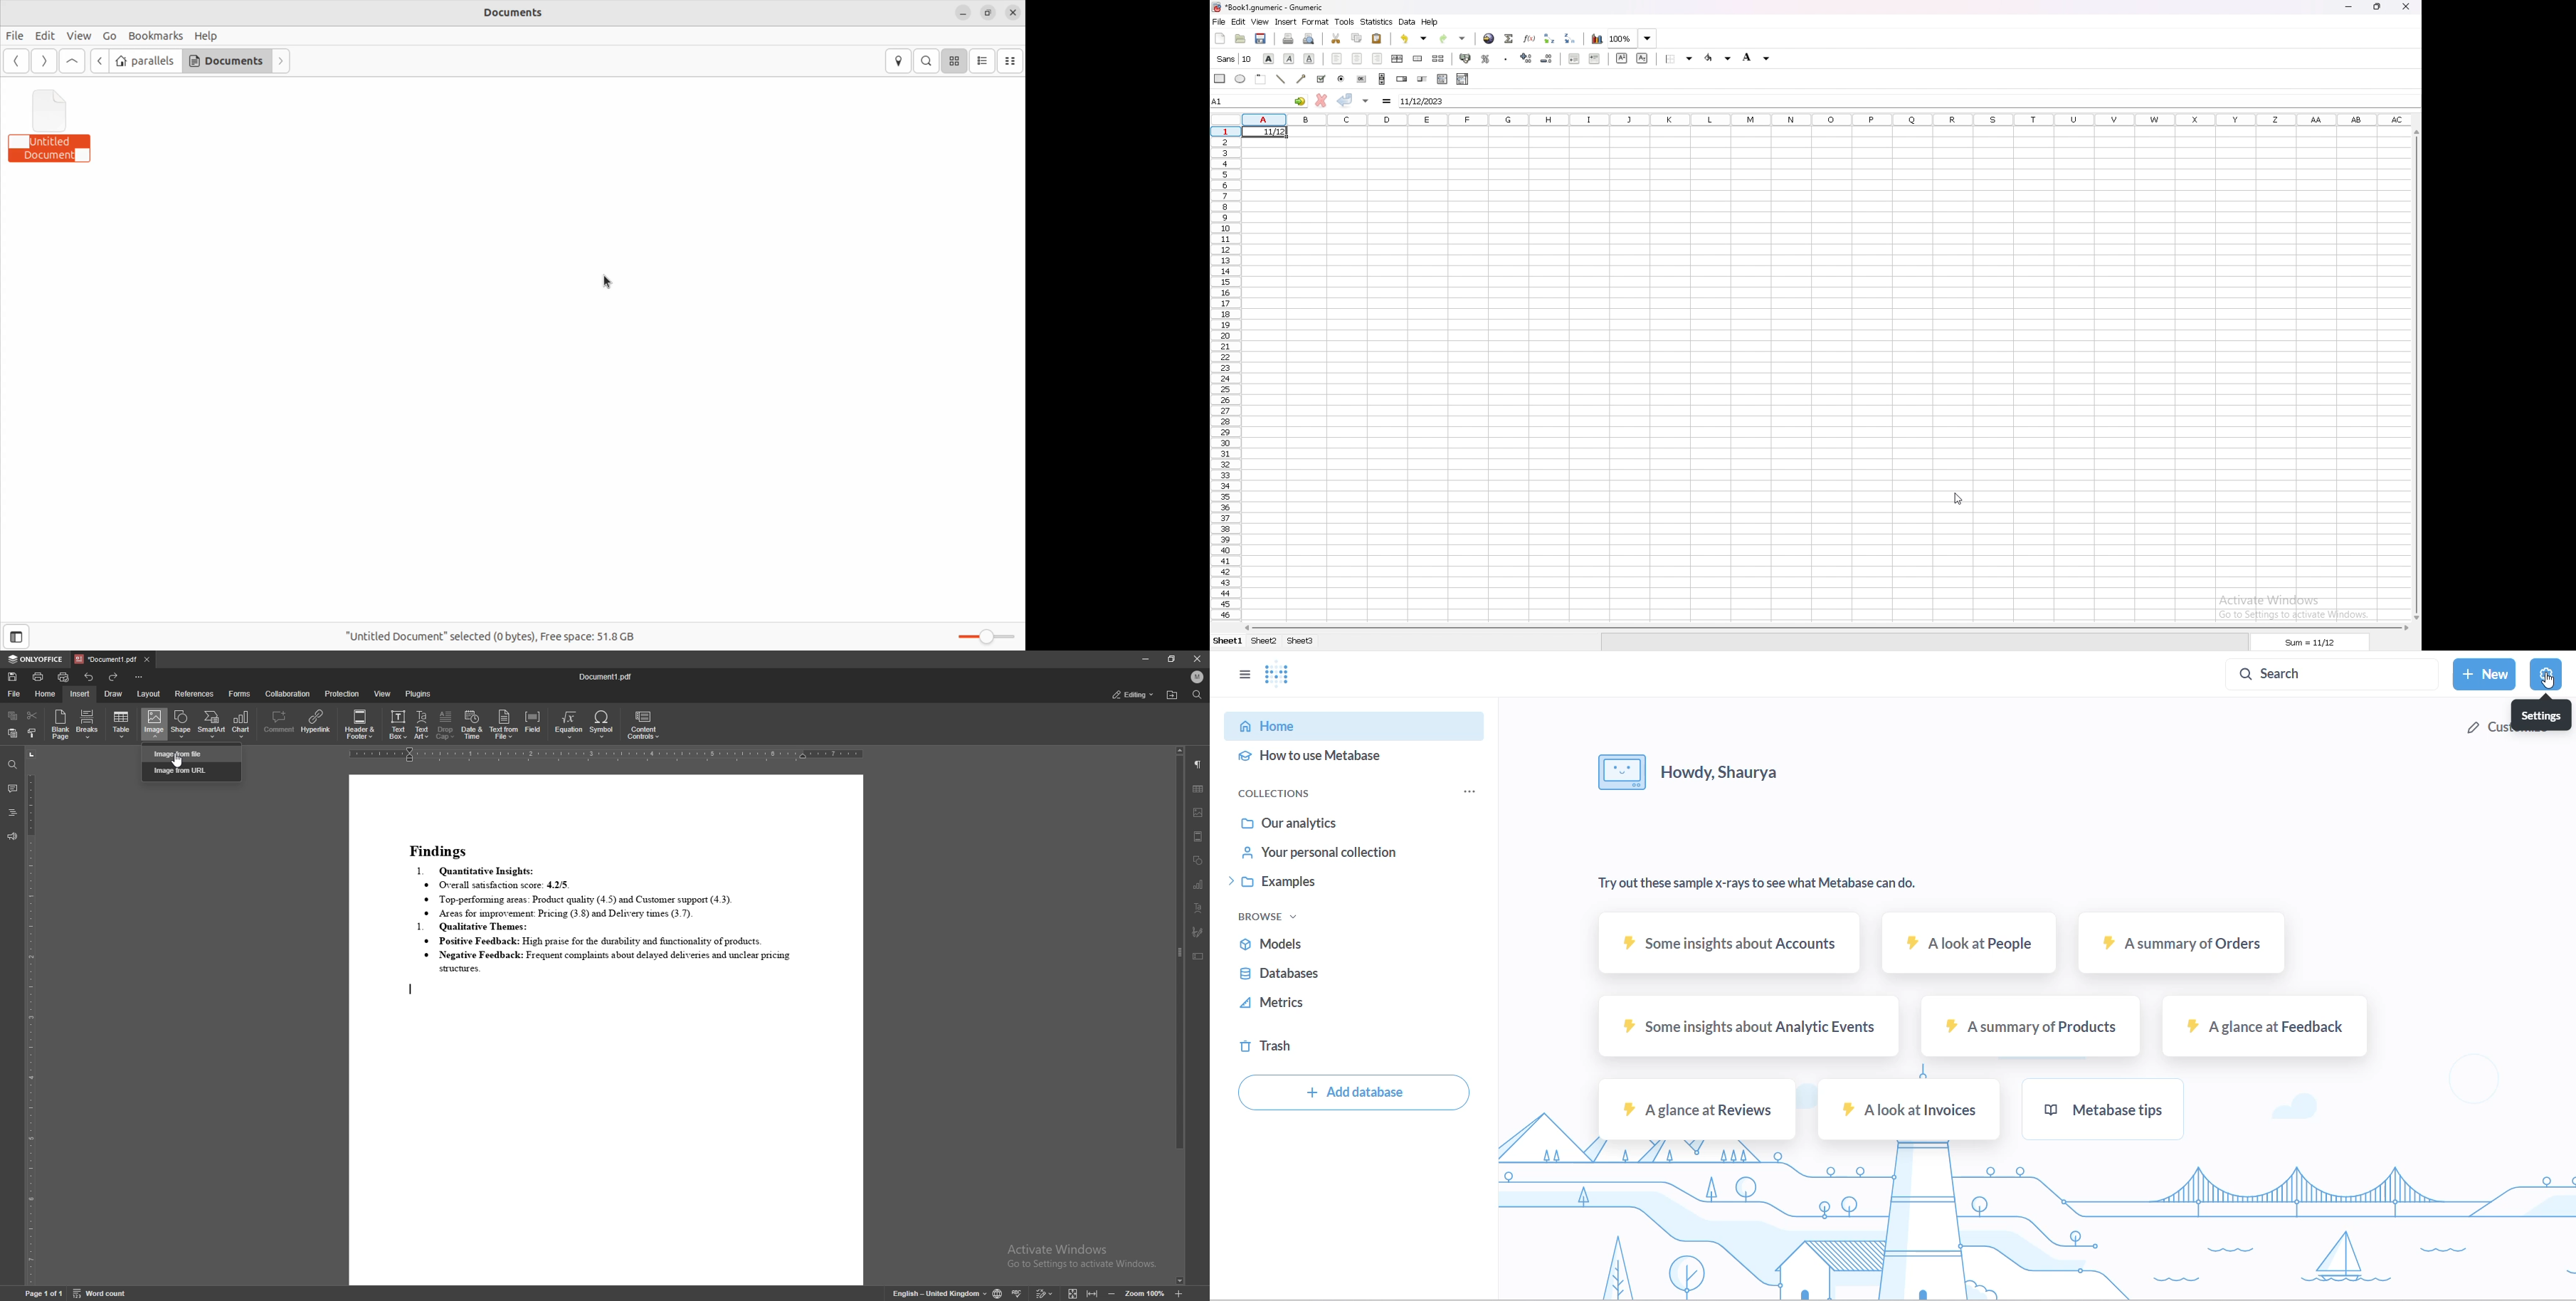 This screenshot has width=2576, height=1316. Describe the element at coordinates (13, 790) in the screenshot. I see `comment` at that location.